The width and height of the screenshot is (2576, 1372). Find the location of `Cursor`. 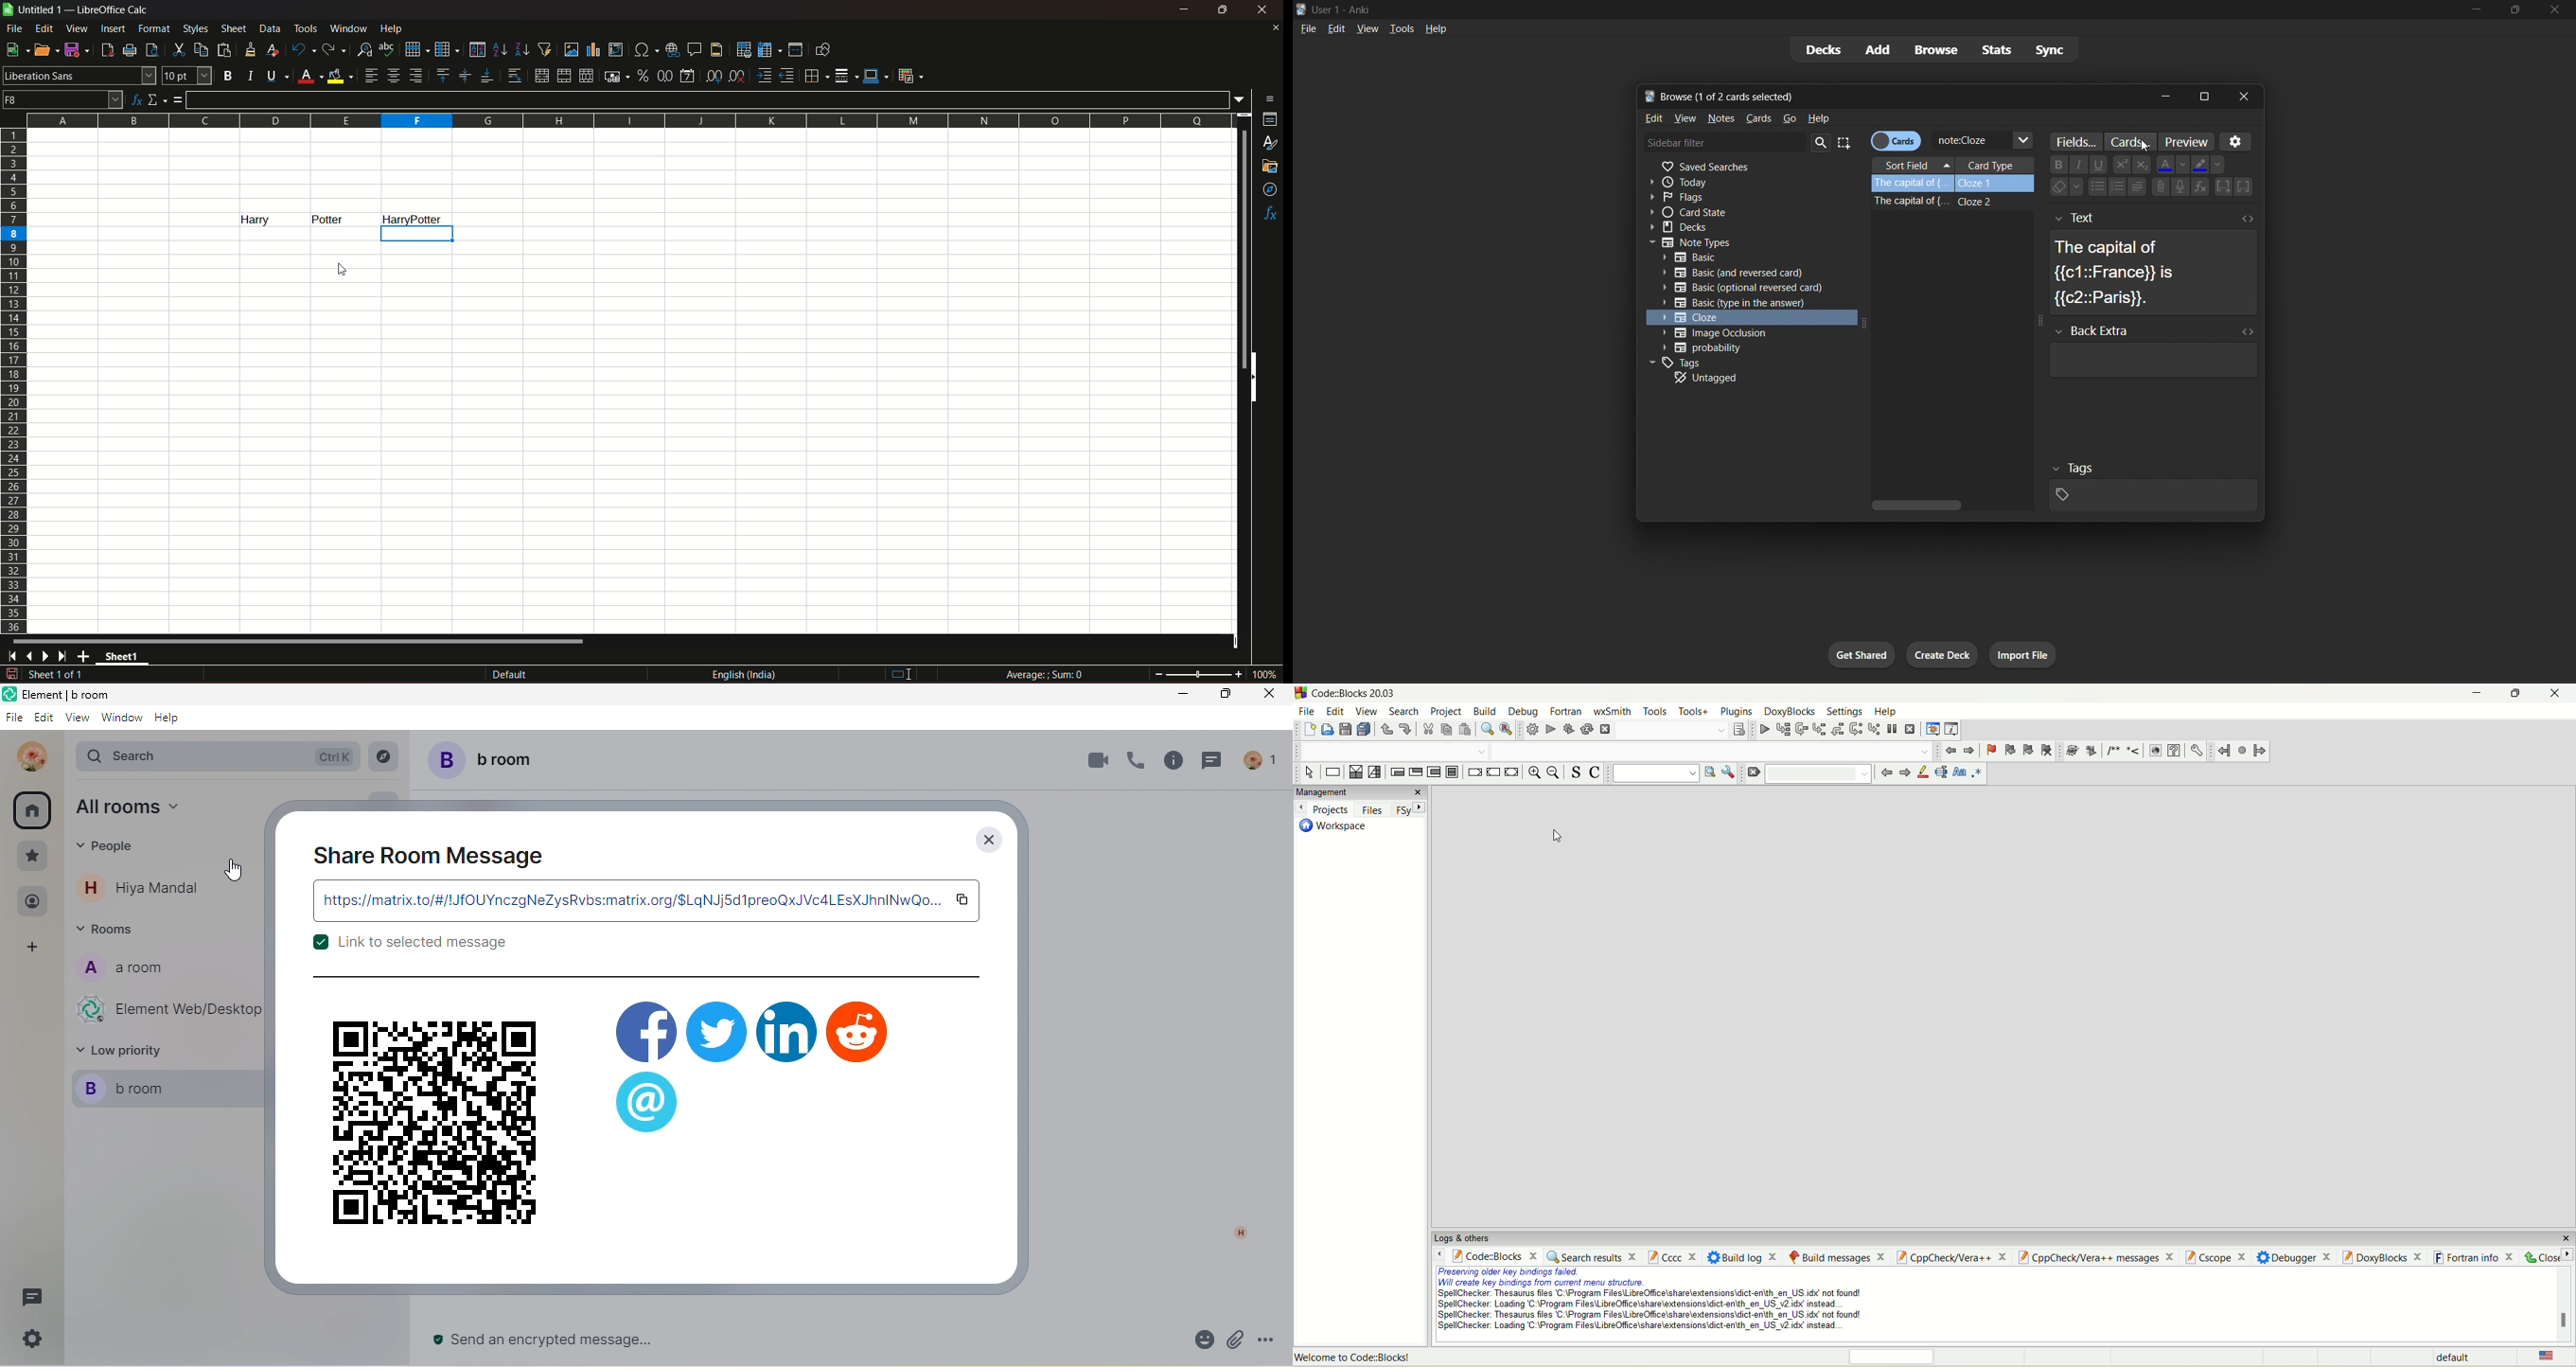

Cursor is located at coordinates (1558, 835).